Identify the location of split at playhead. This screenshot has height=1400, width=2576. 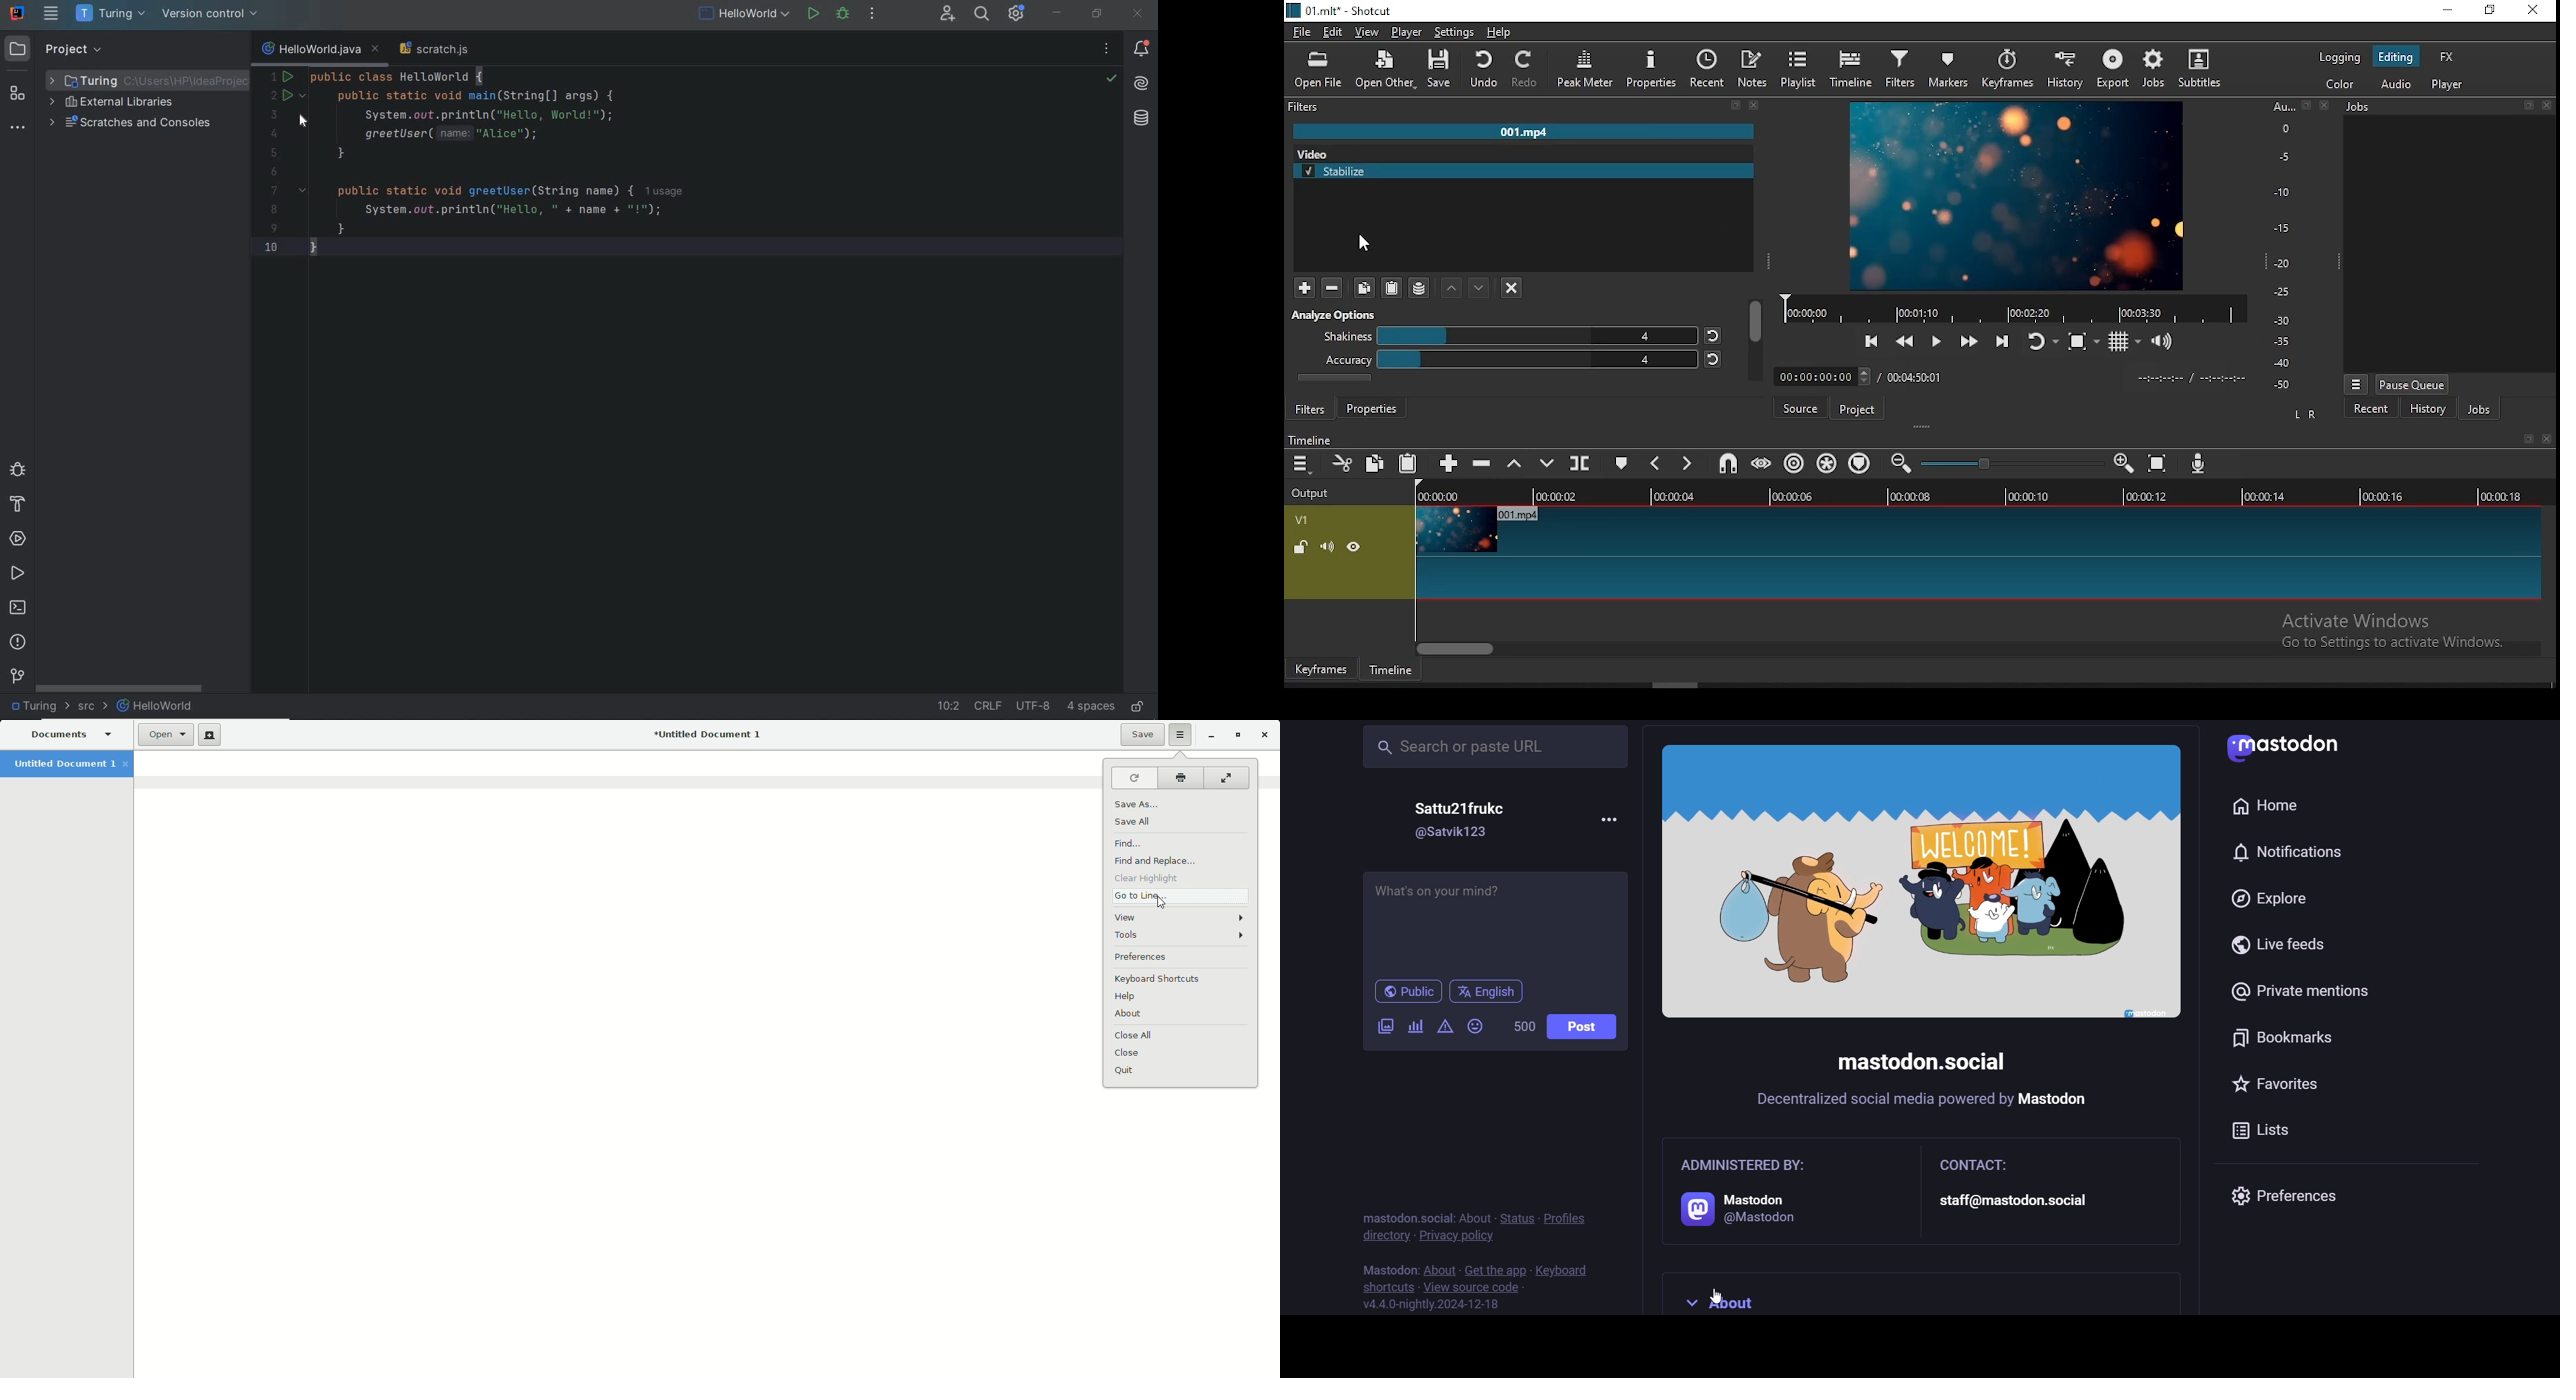
(1580, 463).